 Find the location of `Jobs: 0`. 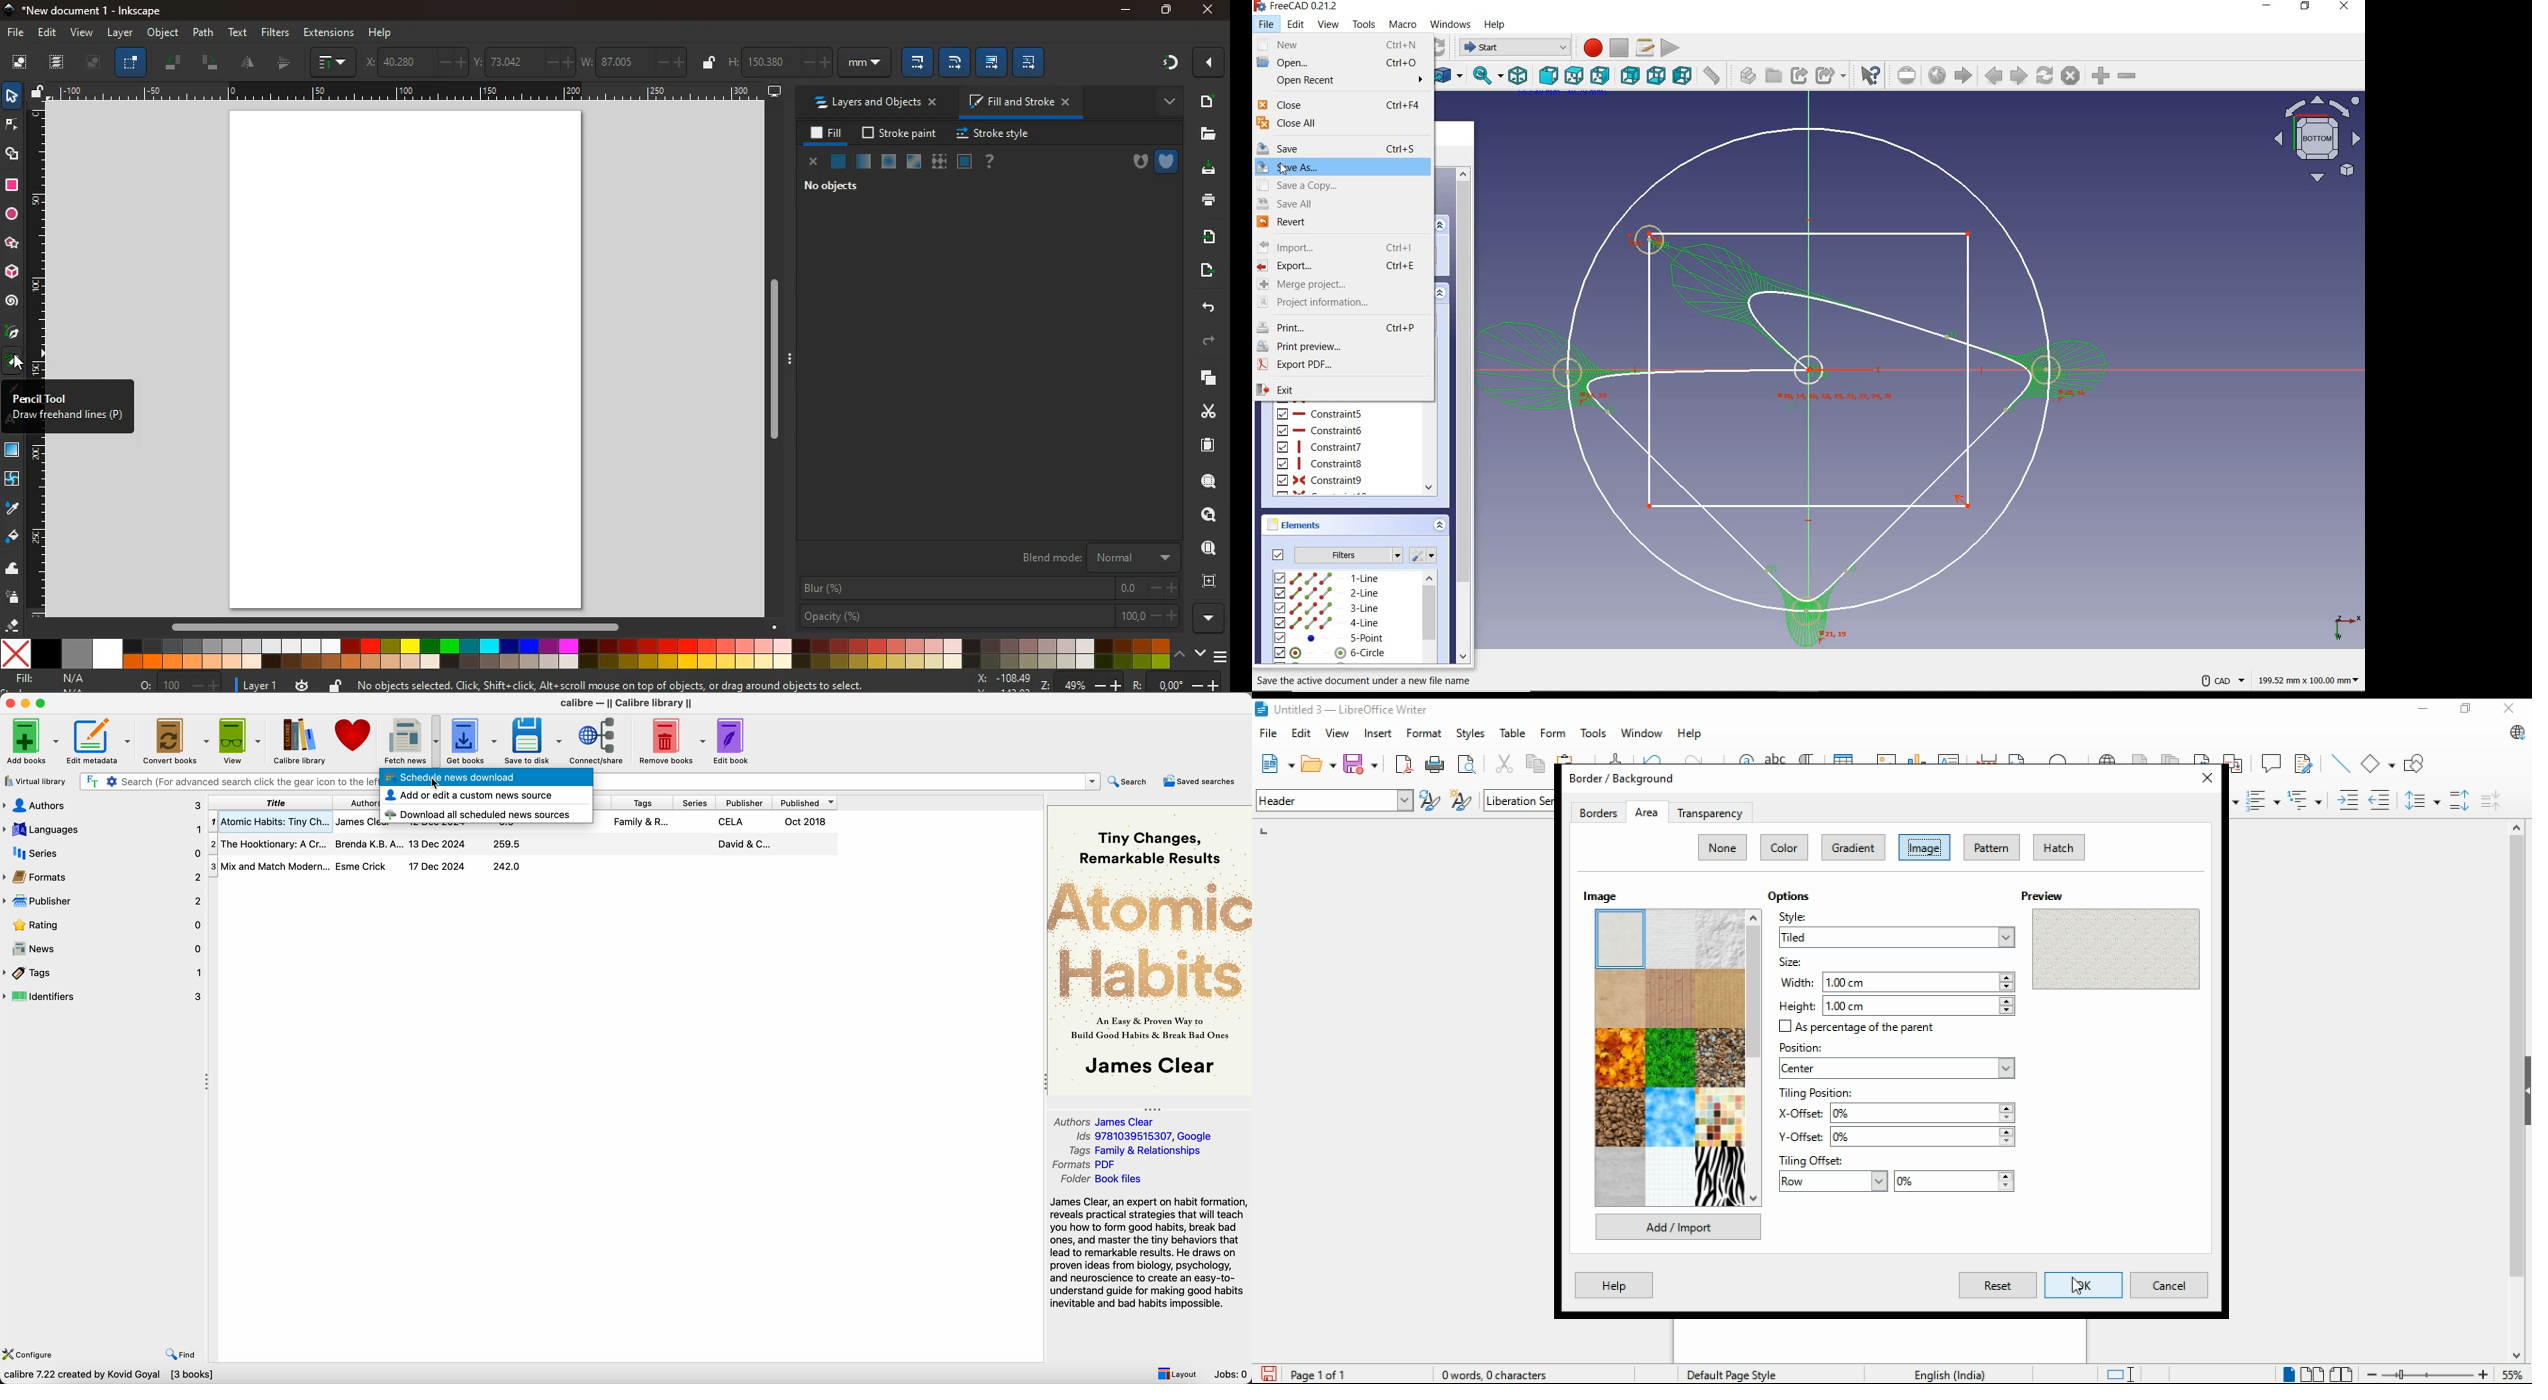

Jobs: 0 is located at coordinates (1232, 1374).